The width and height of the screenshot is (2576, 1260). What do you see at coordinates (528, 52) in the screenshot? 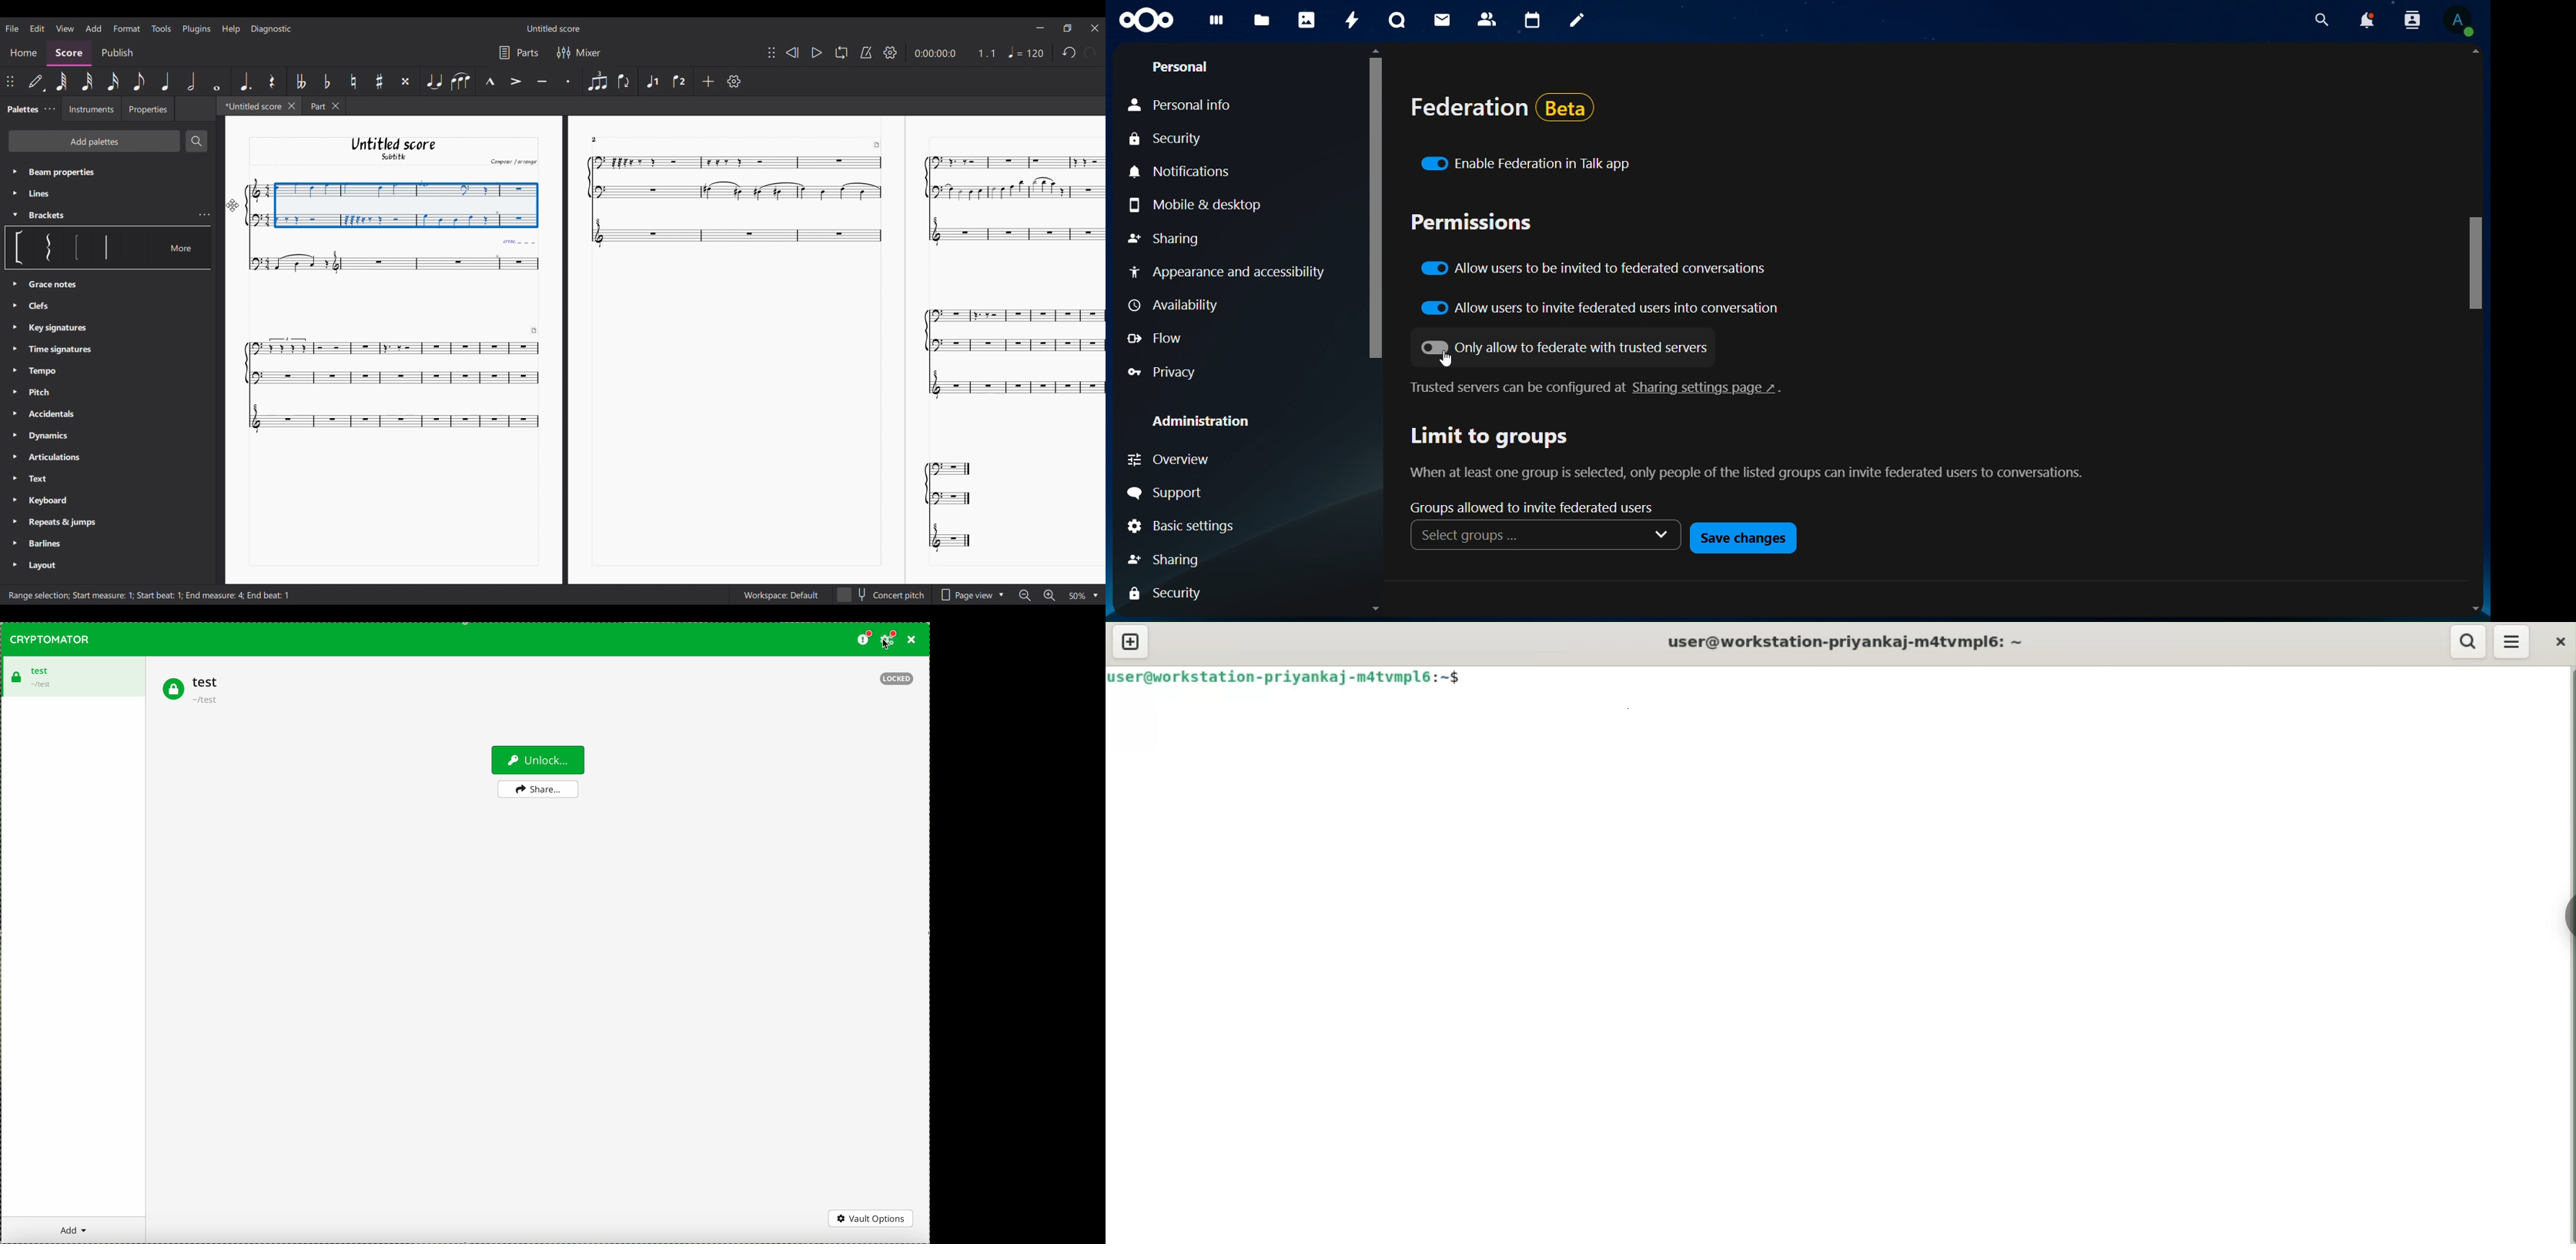
I see `Parts` at bounding box center [528, 52].